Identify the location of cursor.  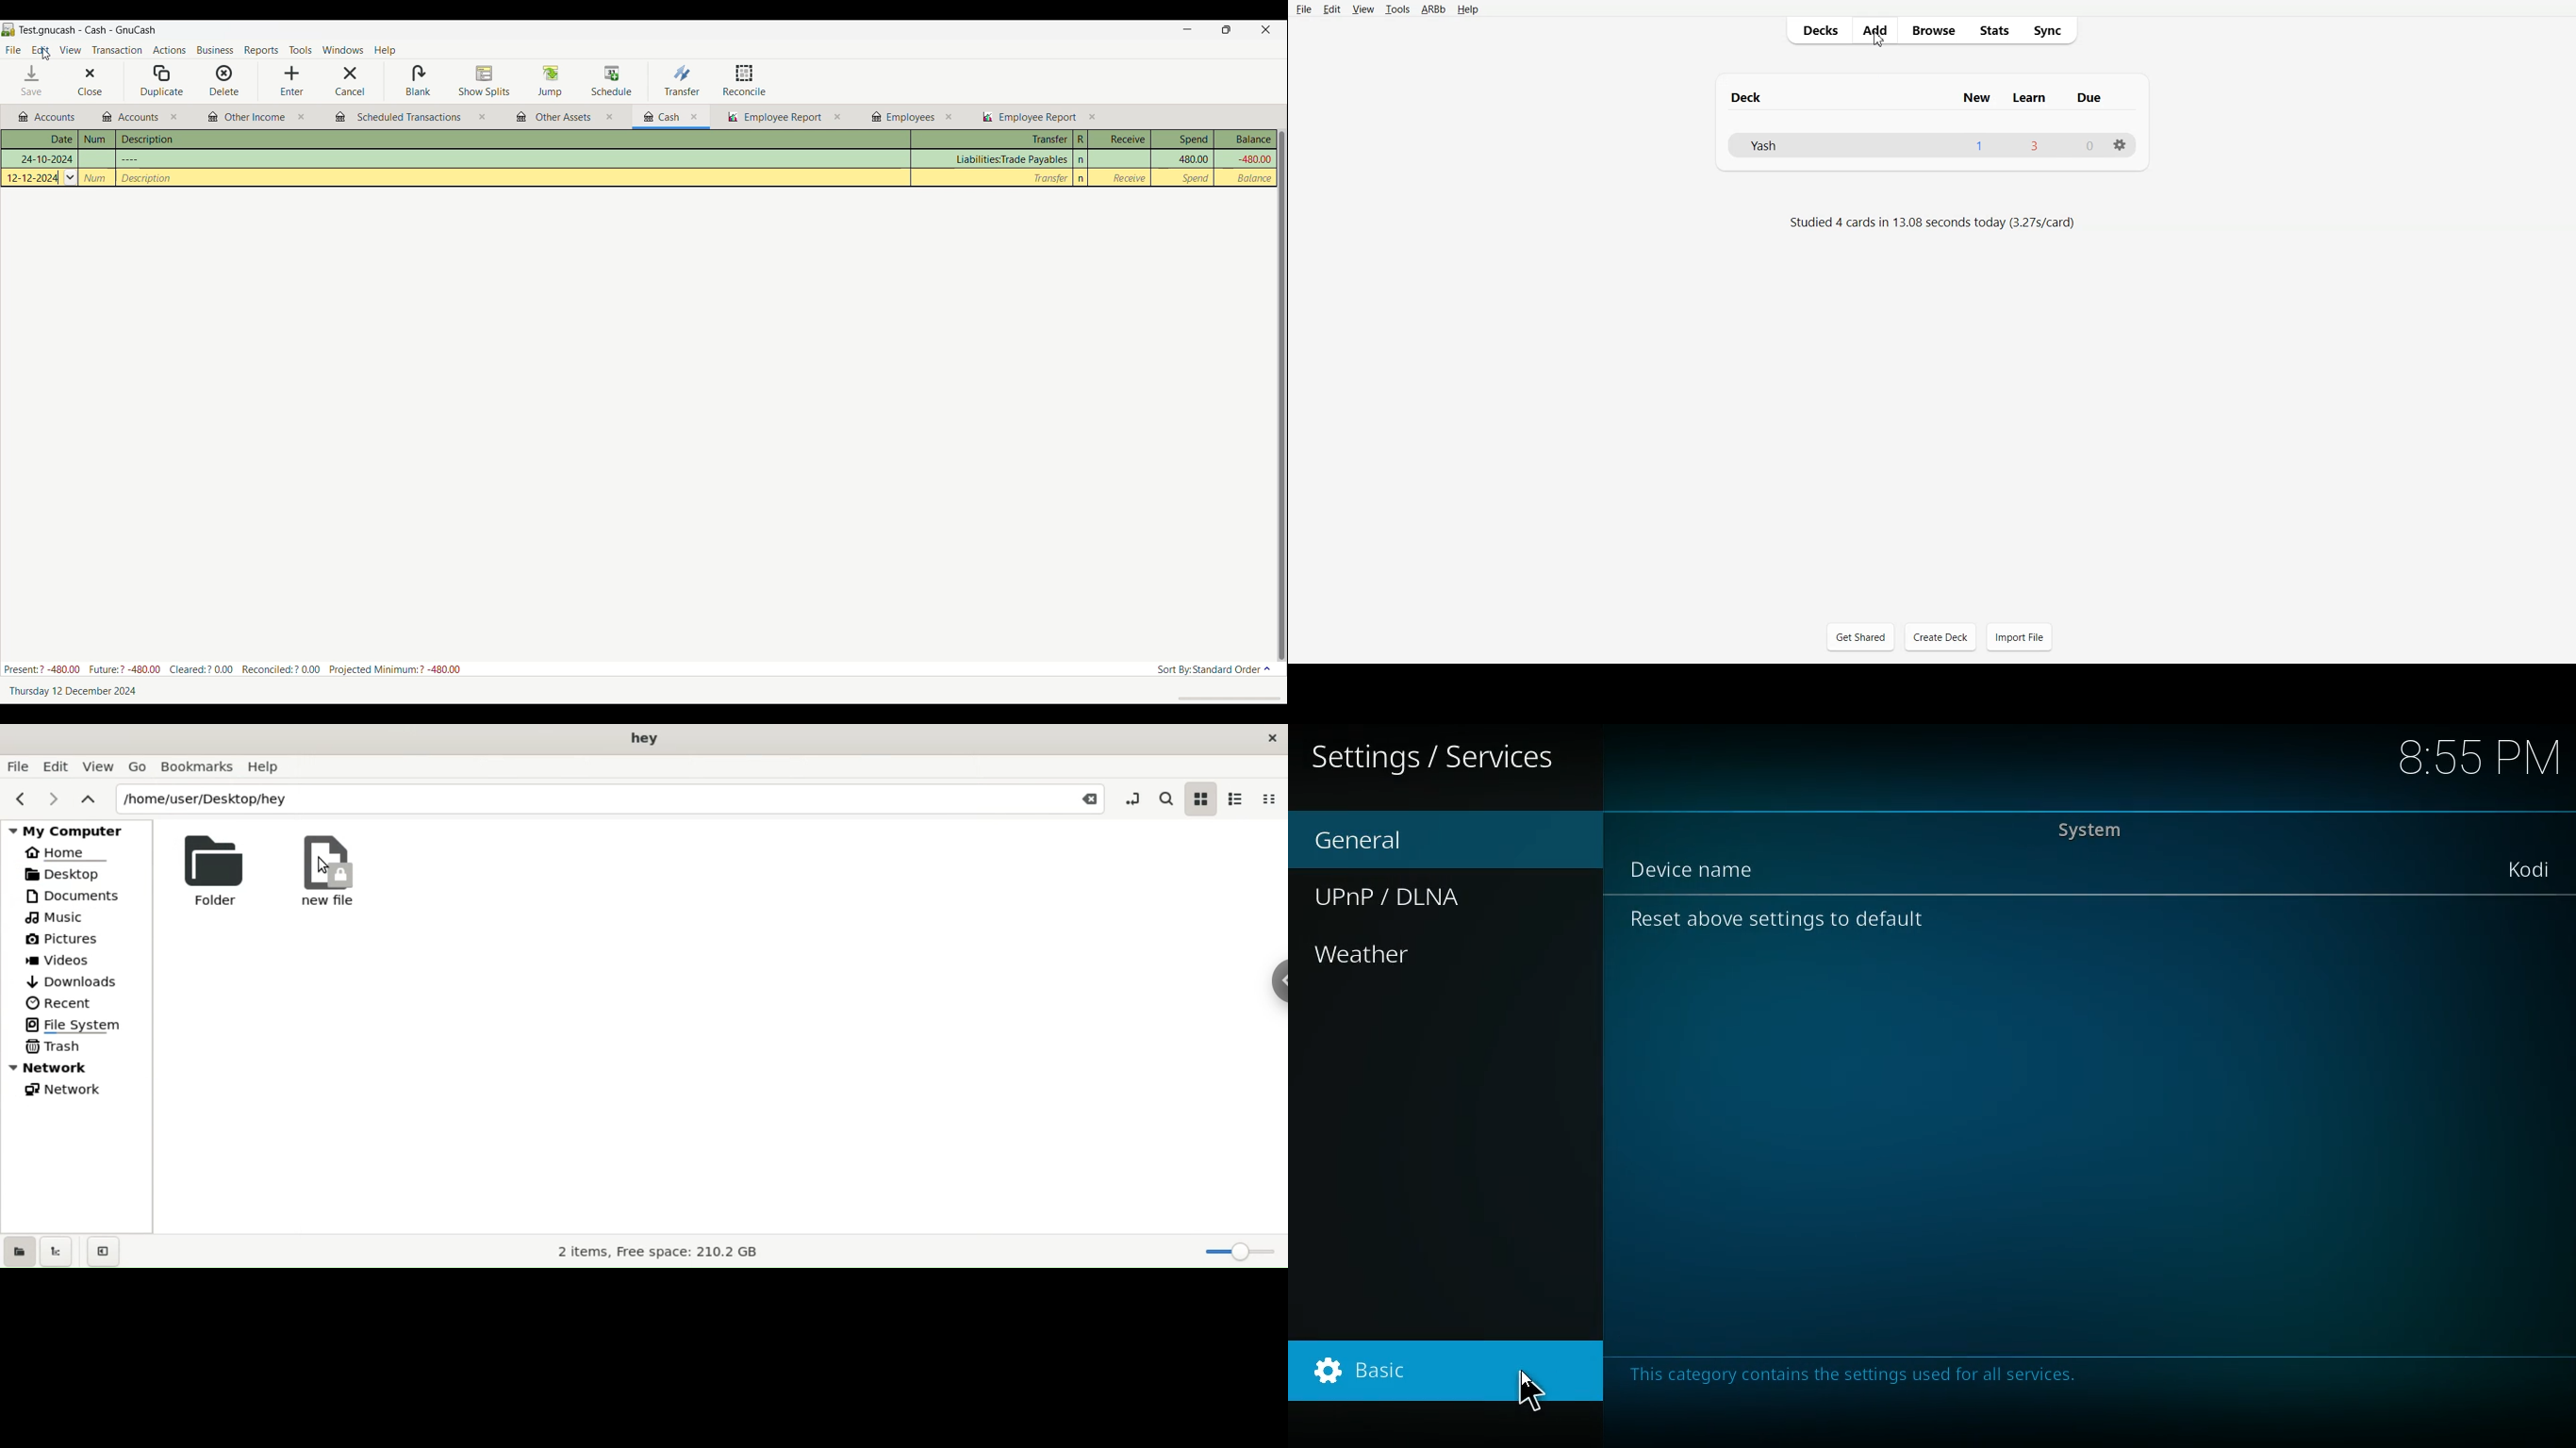
(47, 56).